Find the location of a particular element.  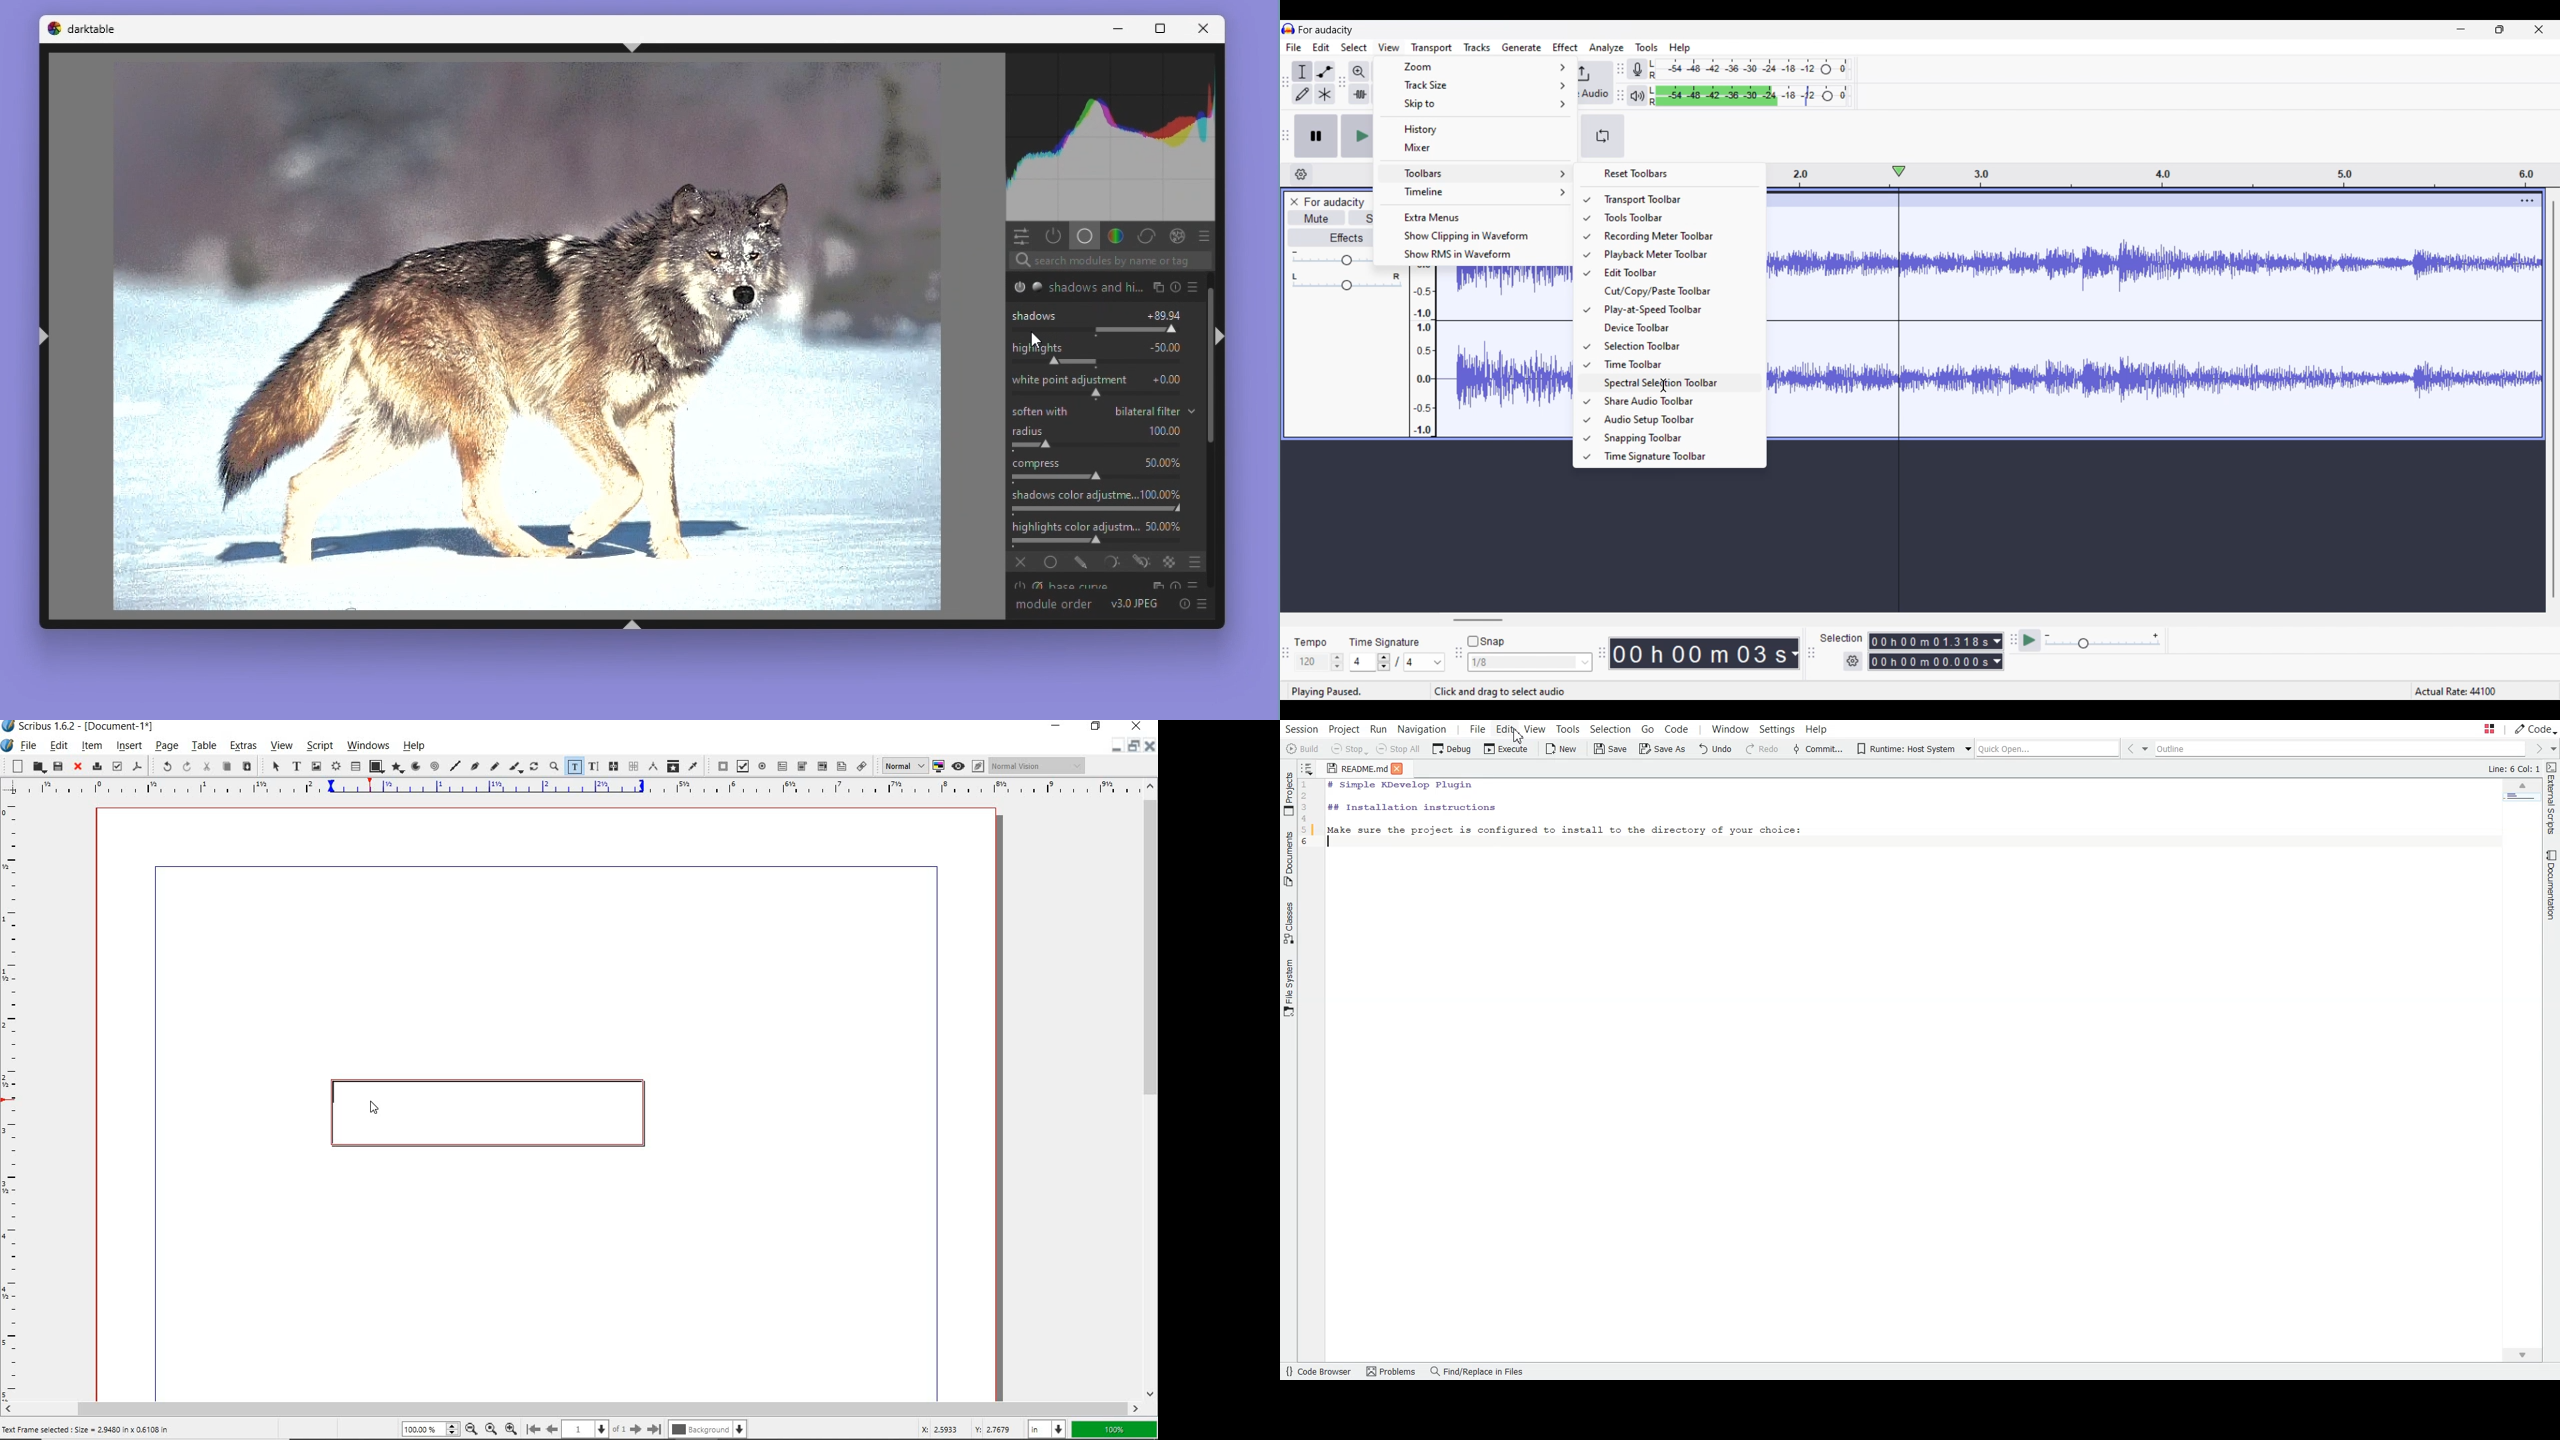

Software name is located at coordinates (1326, 30).